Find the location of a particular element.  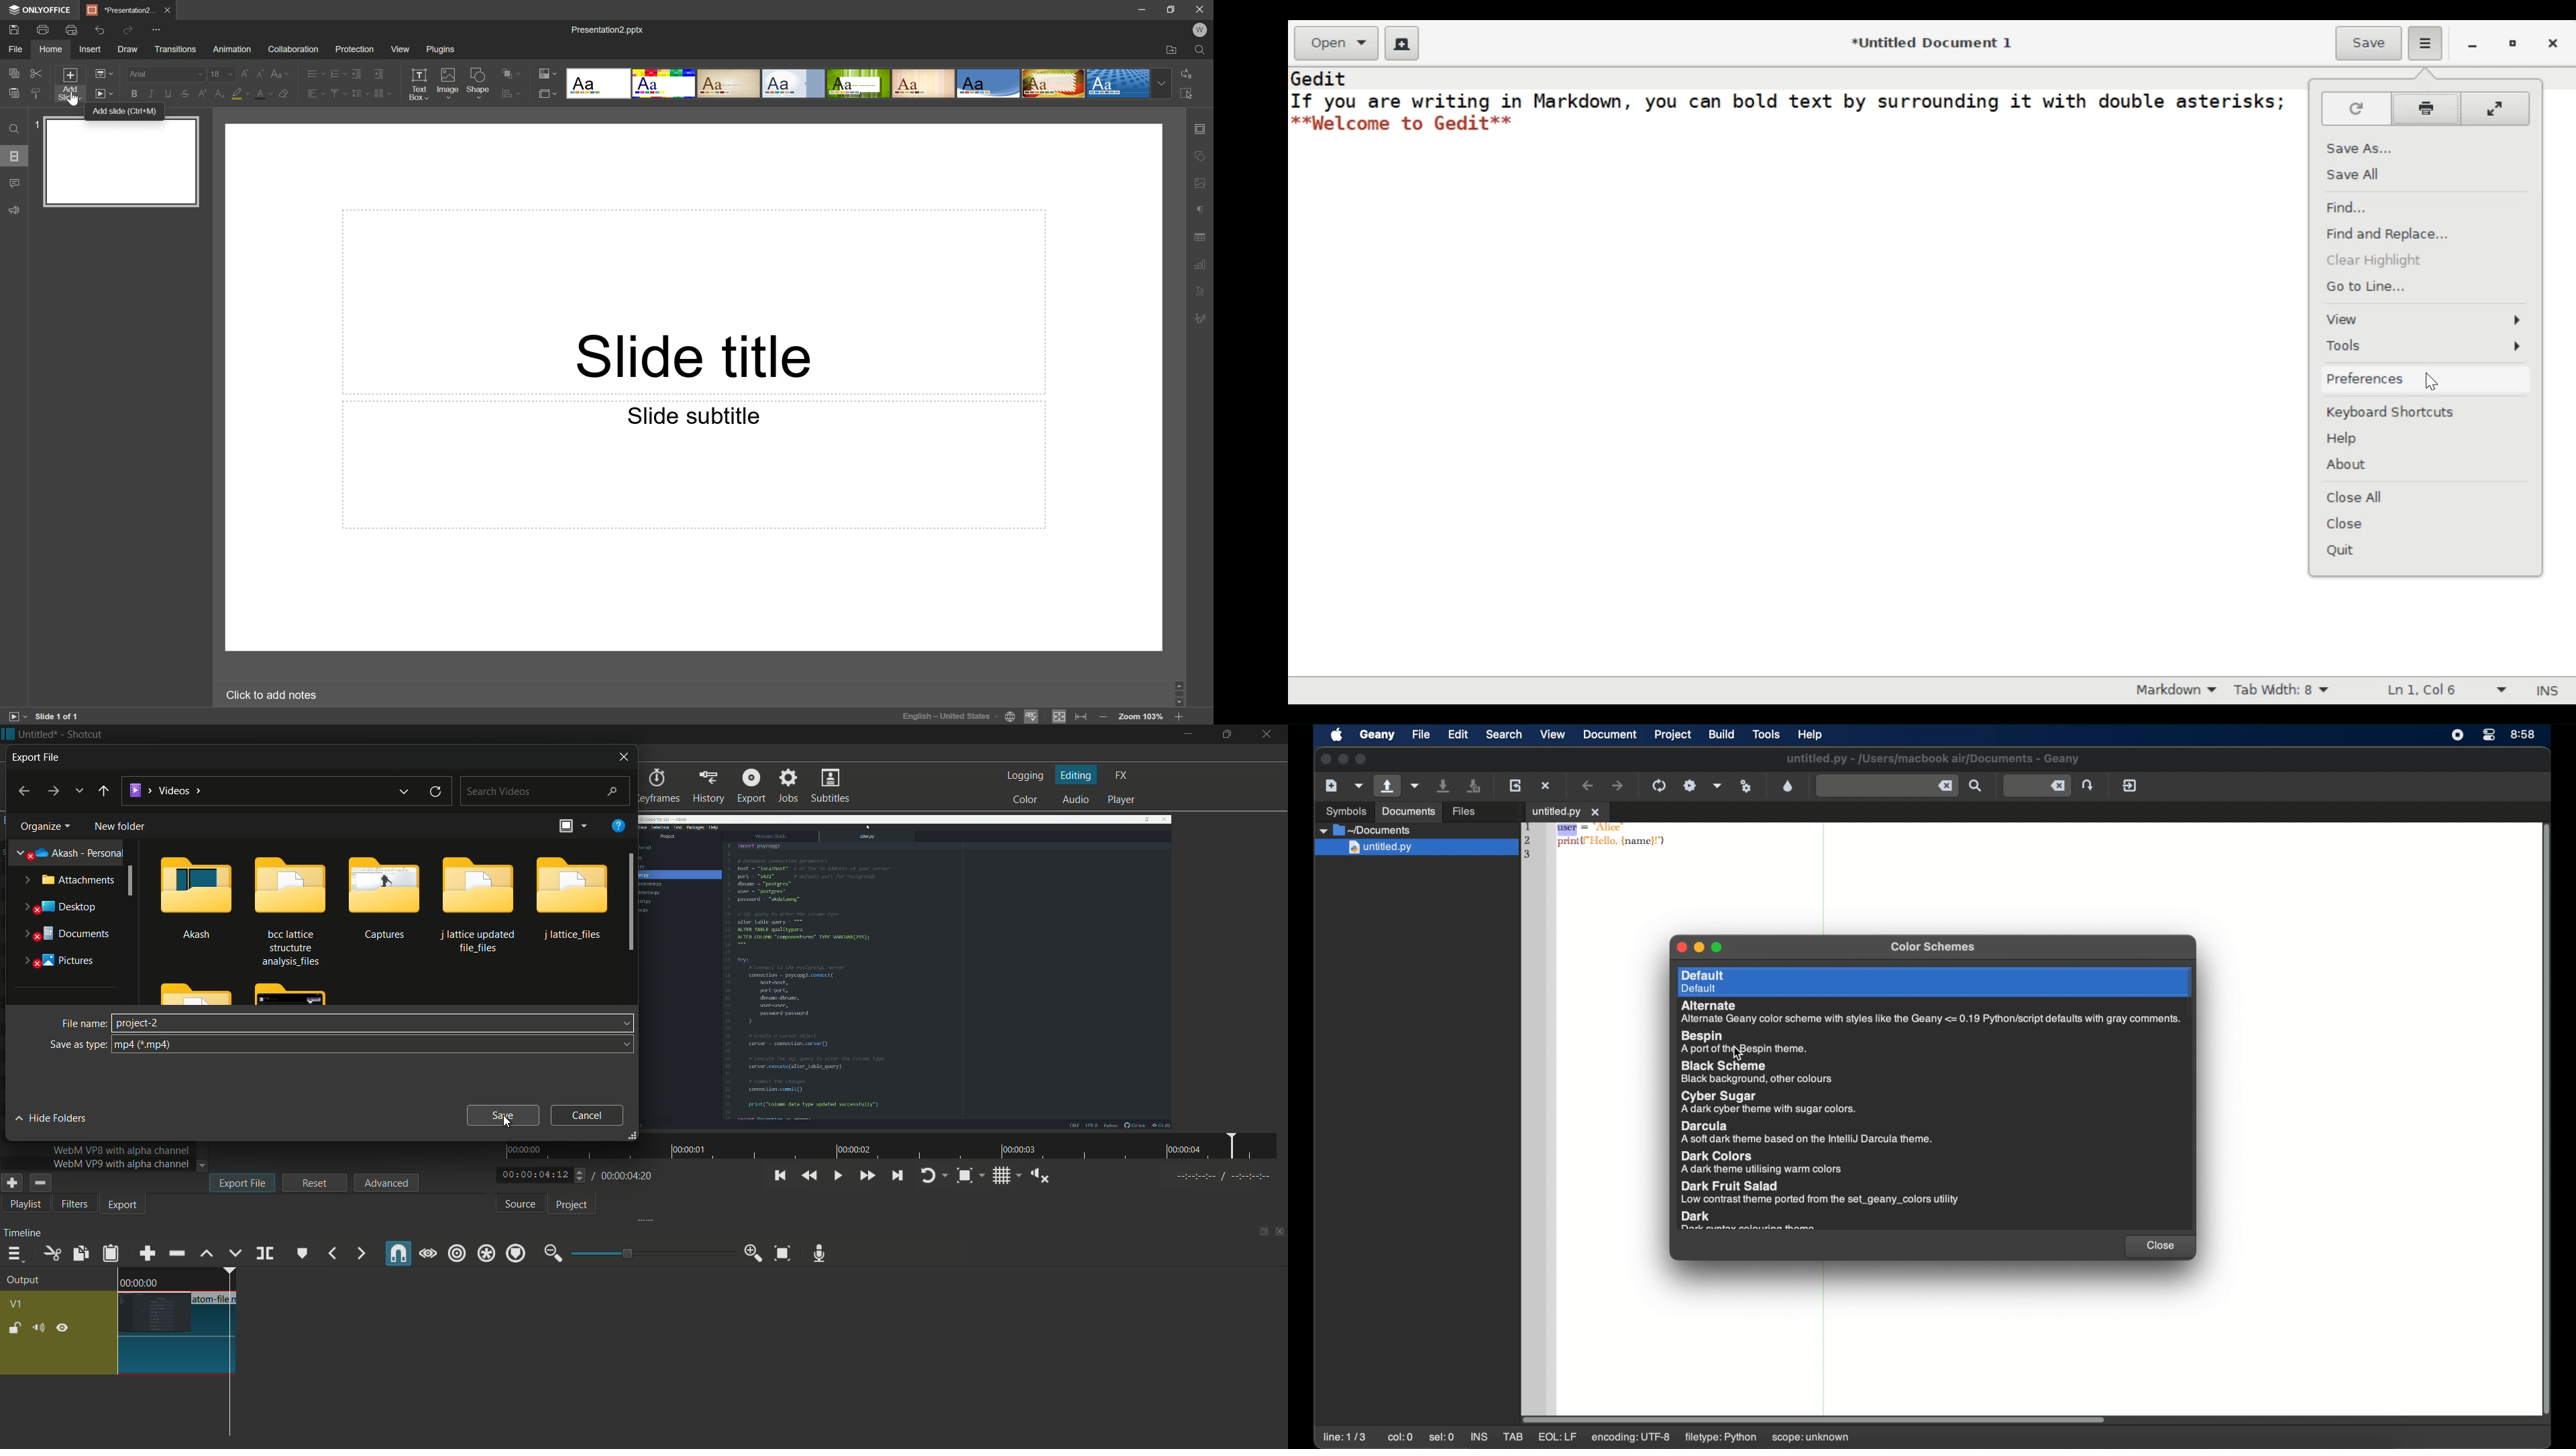

project name is located at coordinates (38, 734).